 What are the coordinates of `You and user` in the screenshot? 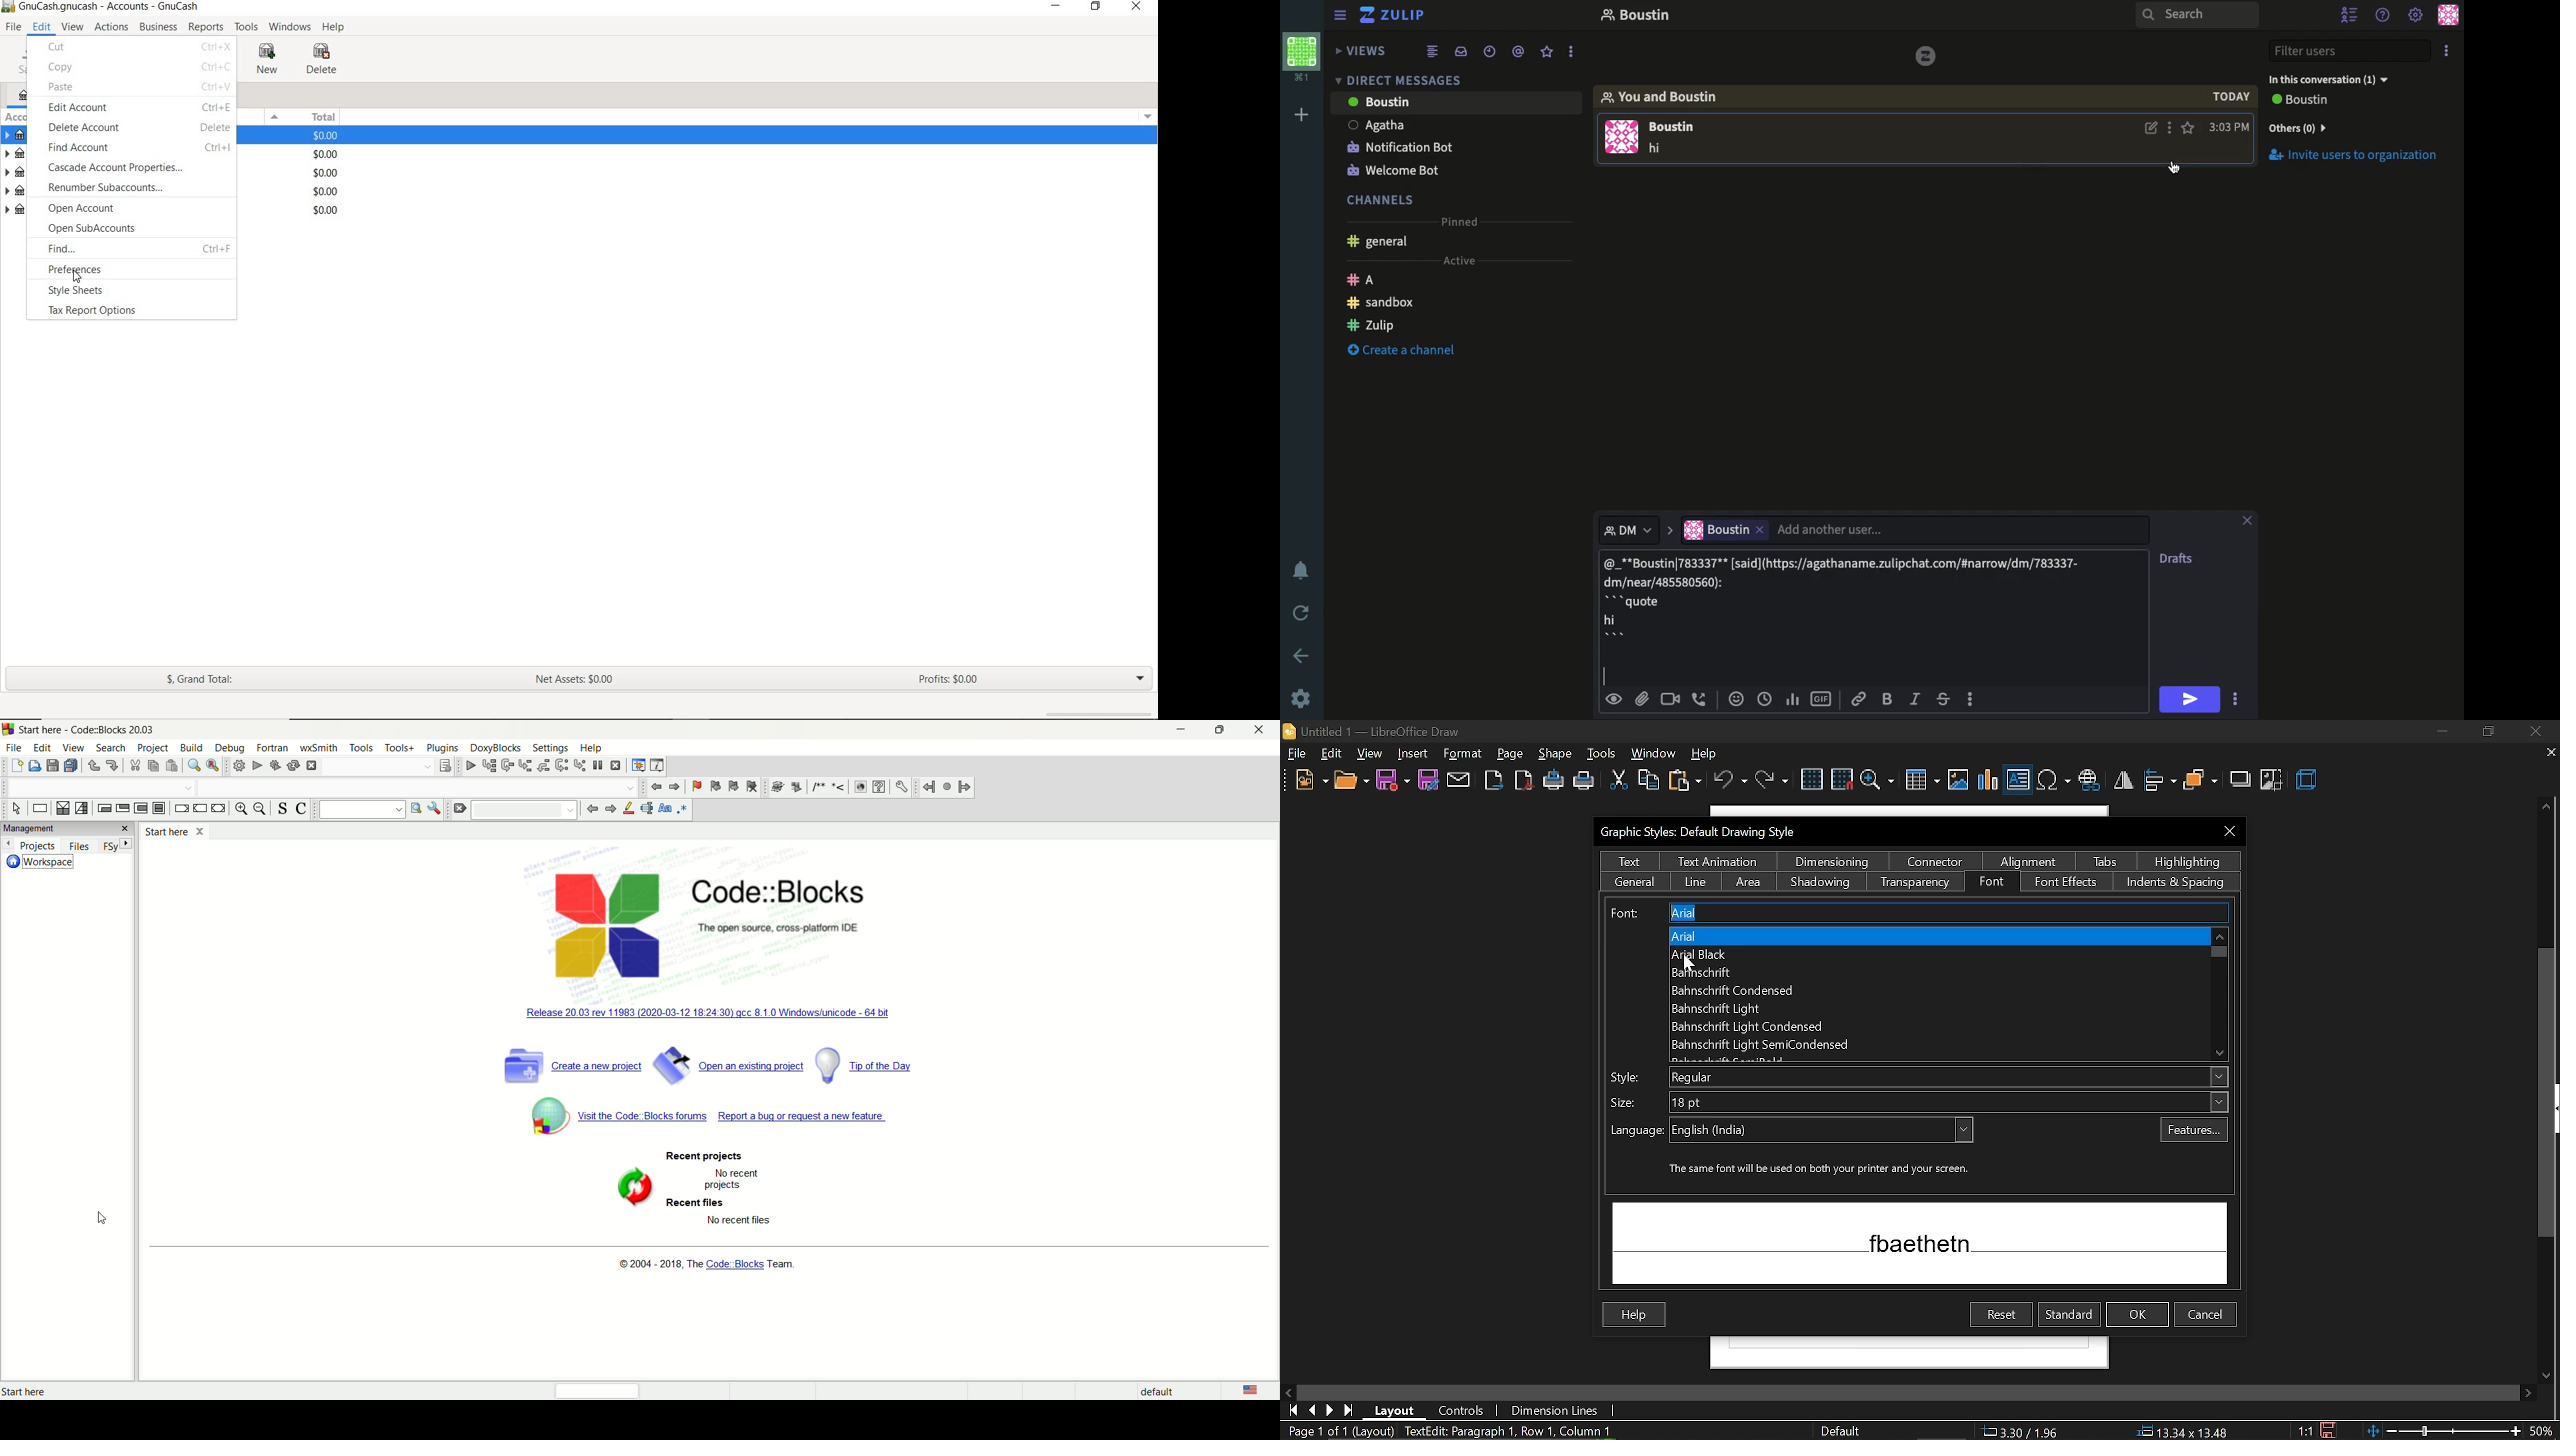 It's located at (1667, 96).